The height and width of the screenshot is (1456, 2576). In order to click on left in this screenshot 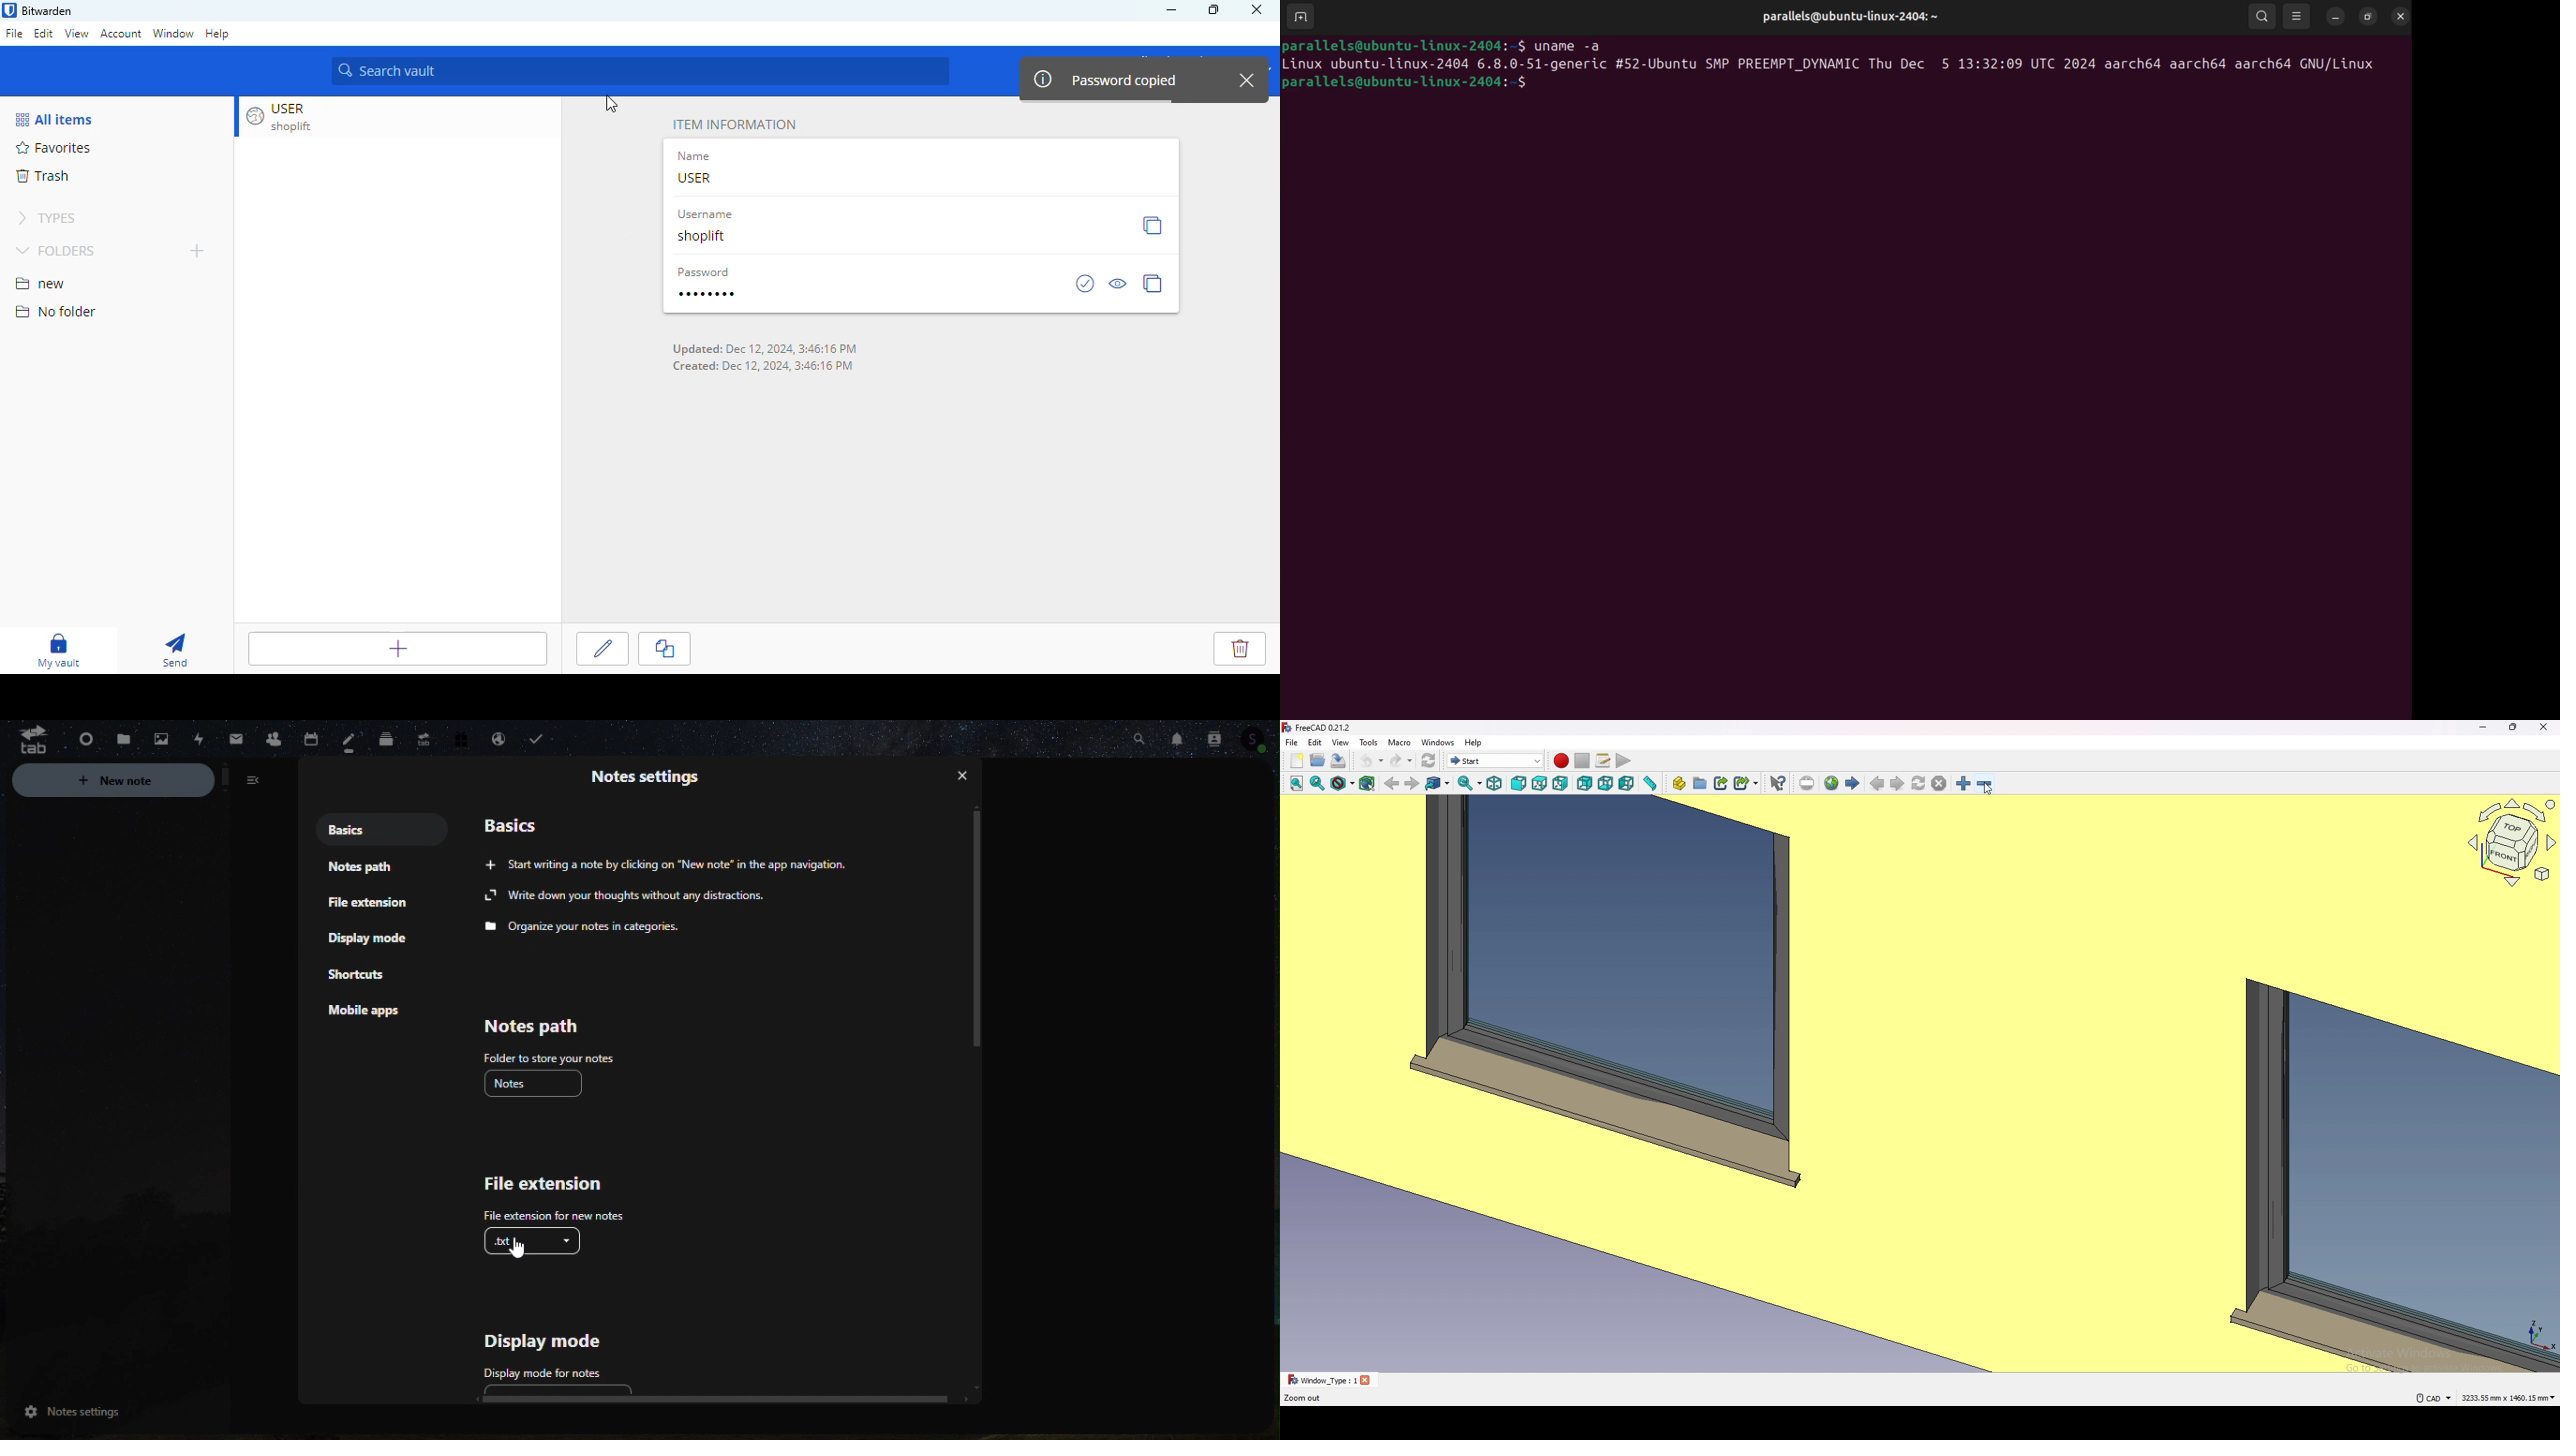, I will do `click(1626, 783)`.